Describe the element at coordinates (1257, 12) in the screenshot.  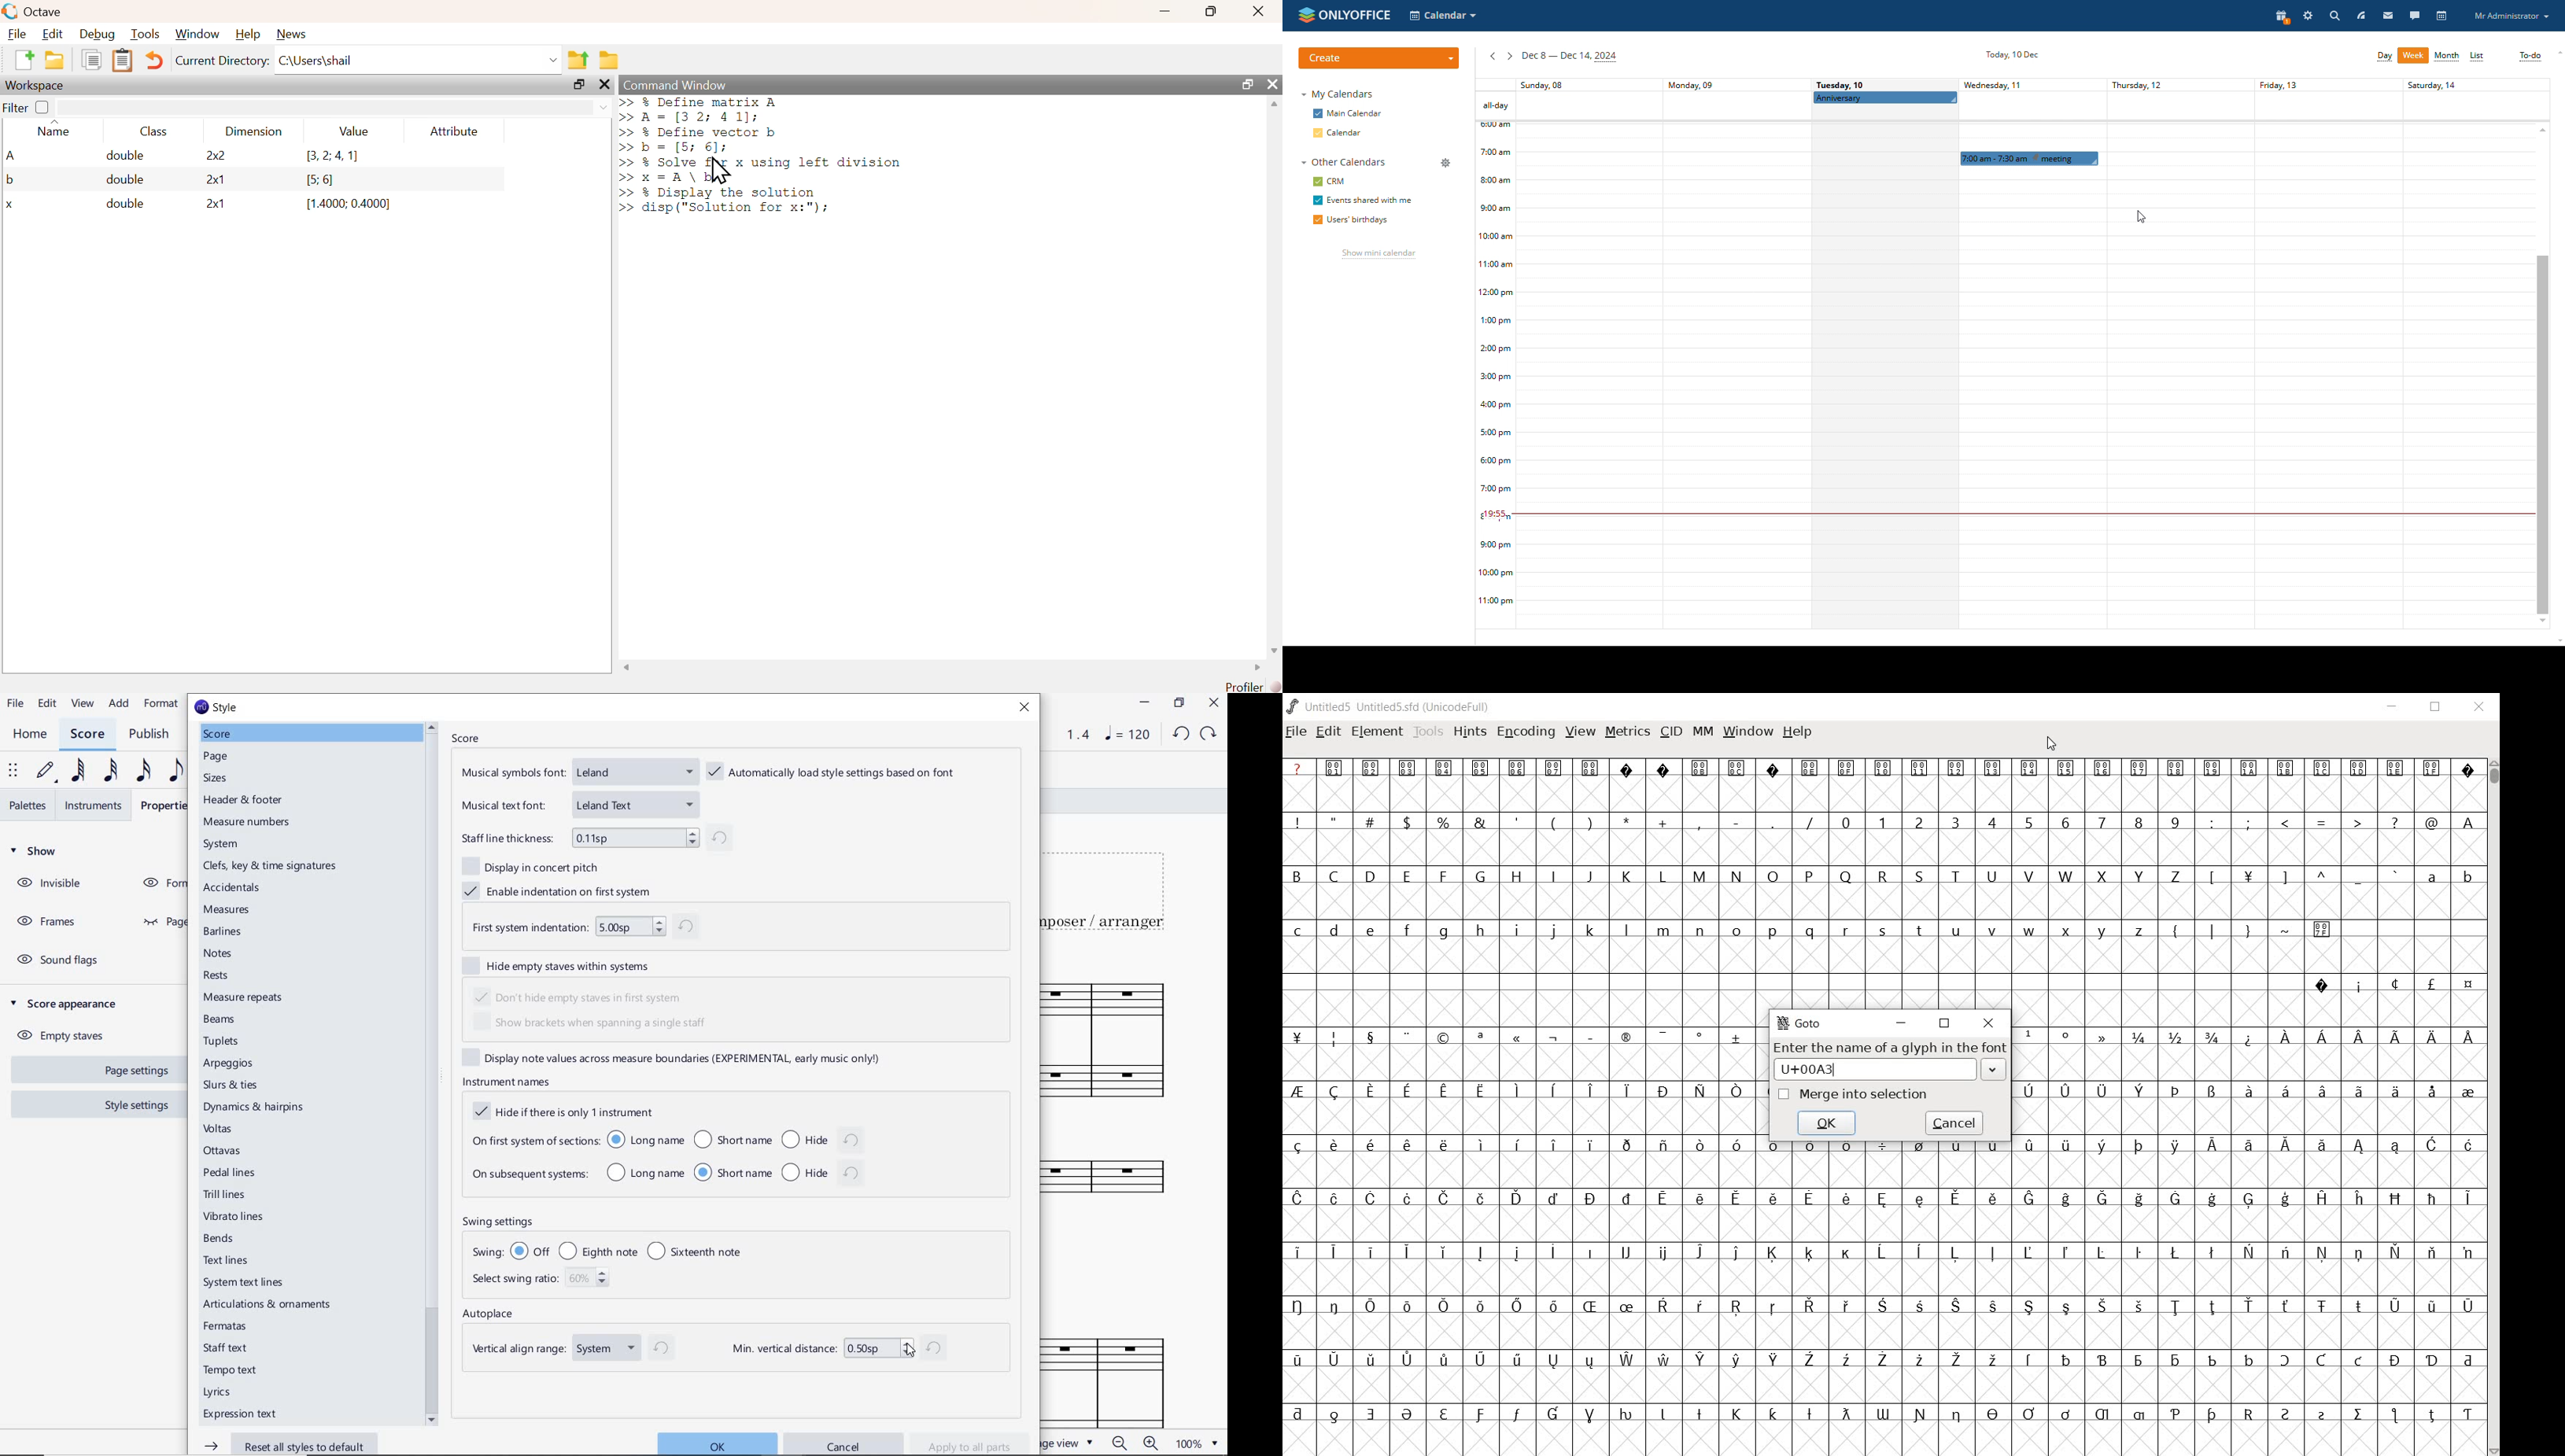
I see `close` at that location.